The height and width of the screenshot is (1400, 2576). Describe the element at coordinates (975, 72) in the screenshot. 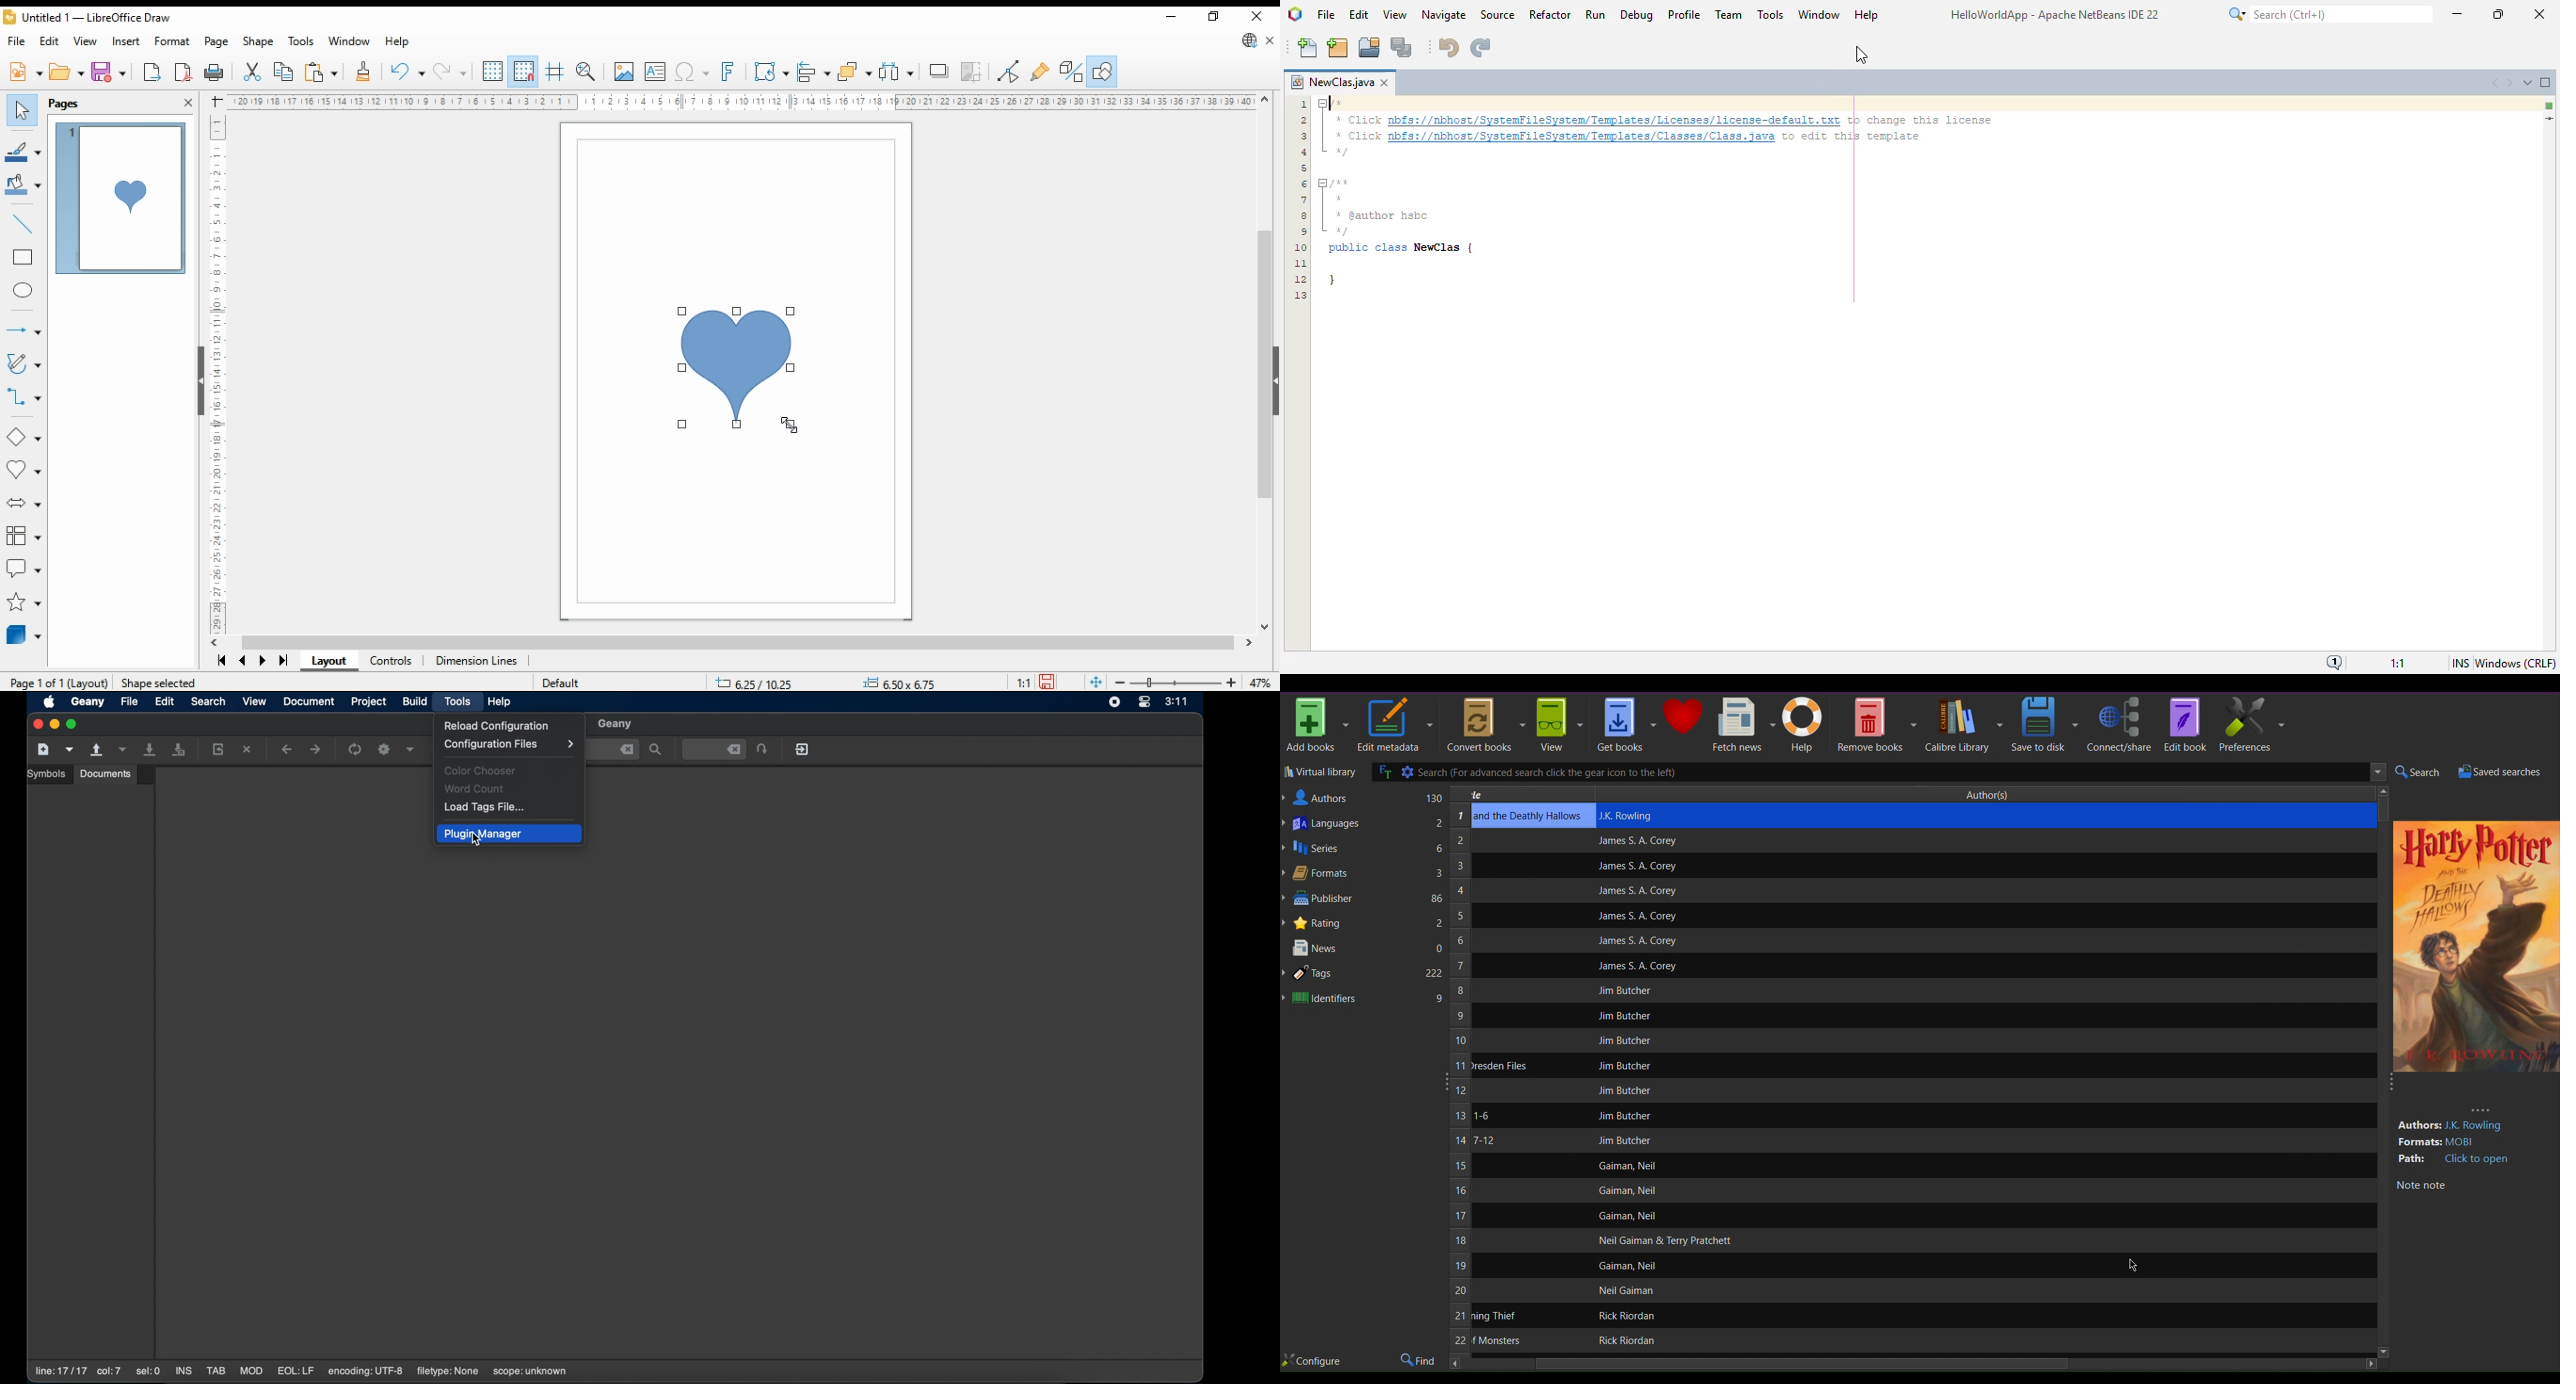

I see `crop` at that location.